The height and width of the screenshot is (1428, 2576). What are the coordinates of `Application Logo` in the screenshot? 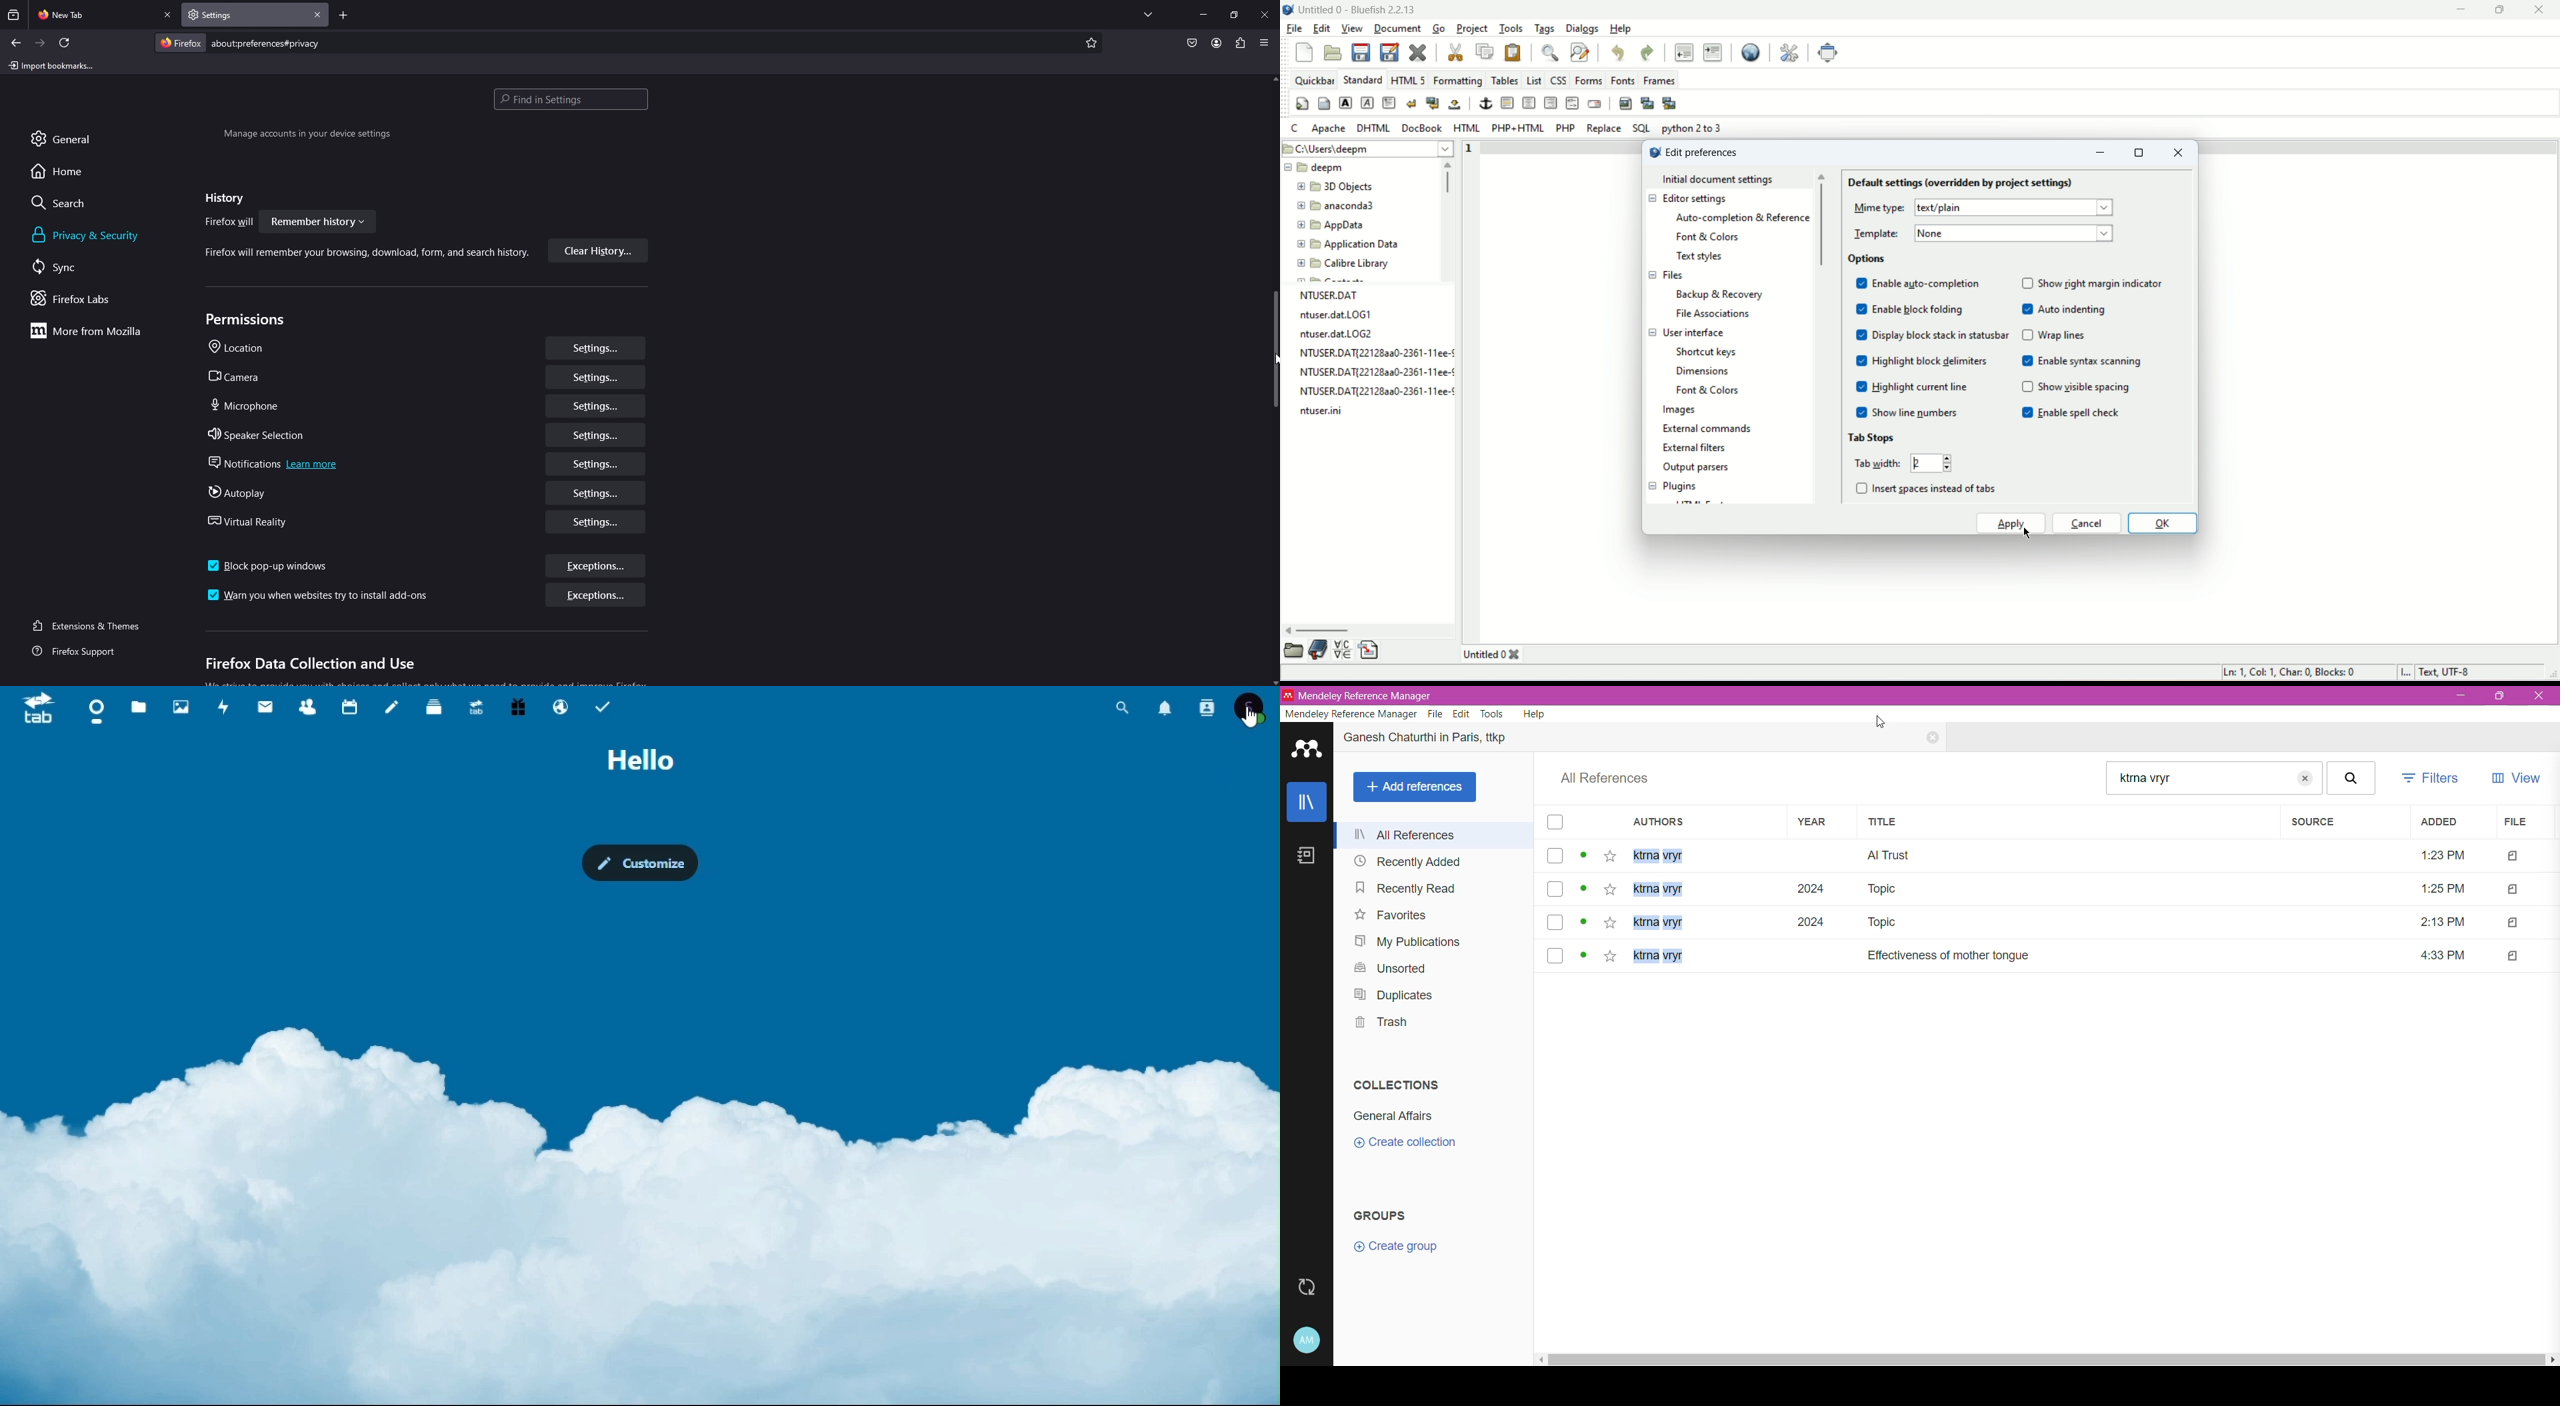 It's located at (1307, 751).